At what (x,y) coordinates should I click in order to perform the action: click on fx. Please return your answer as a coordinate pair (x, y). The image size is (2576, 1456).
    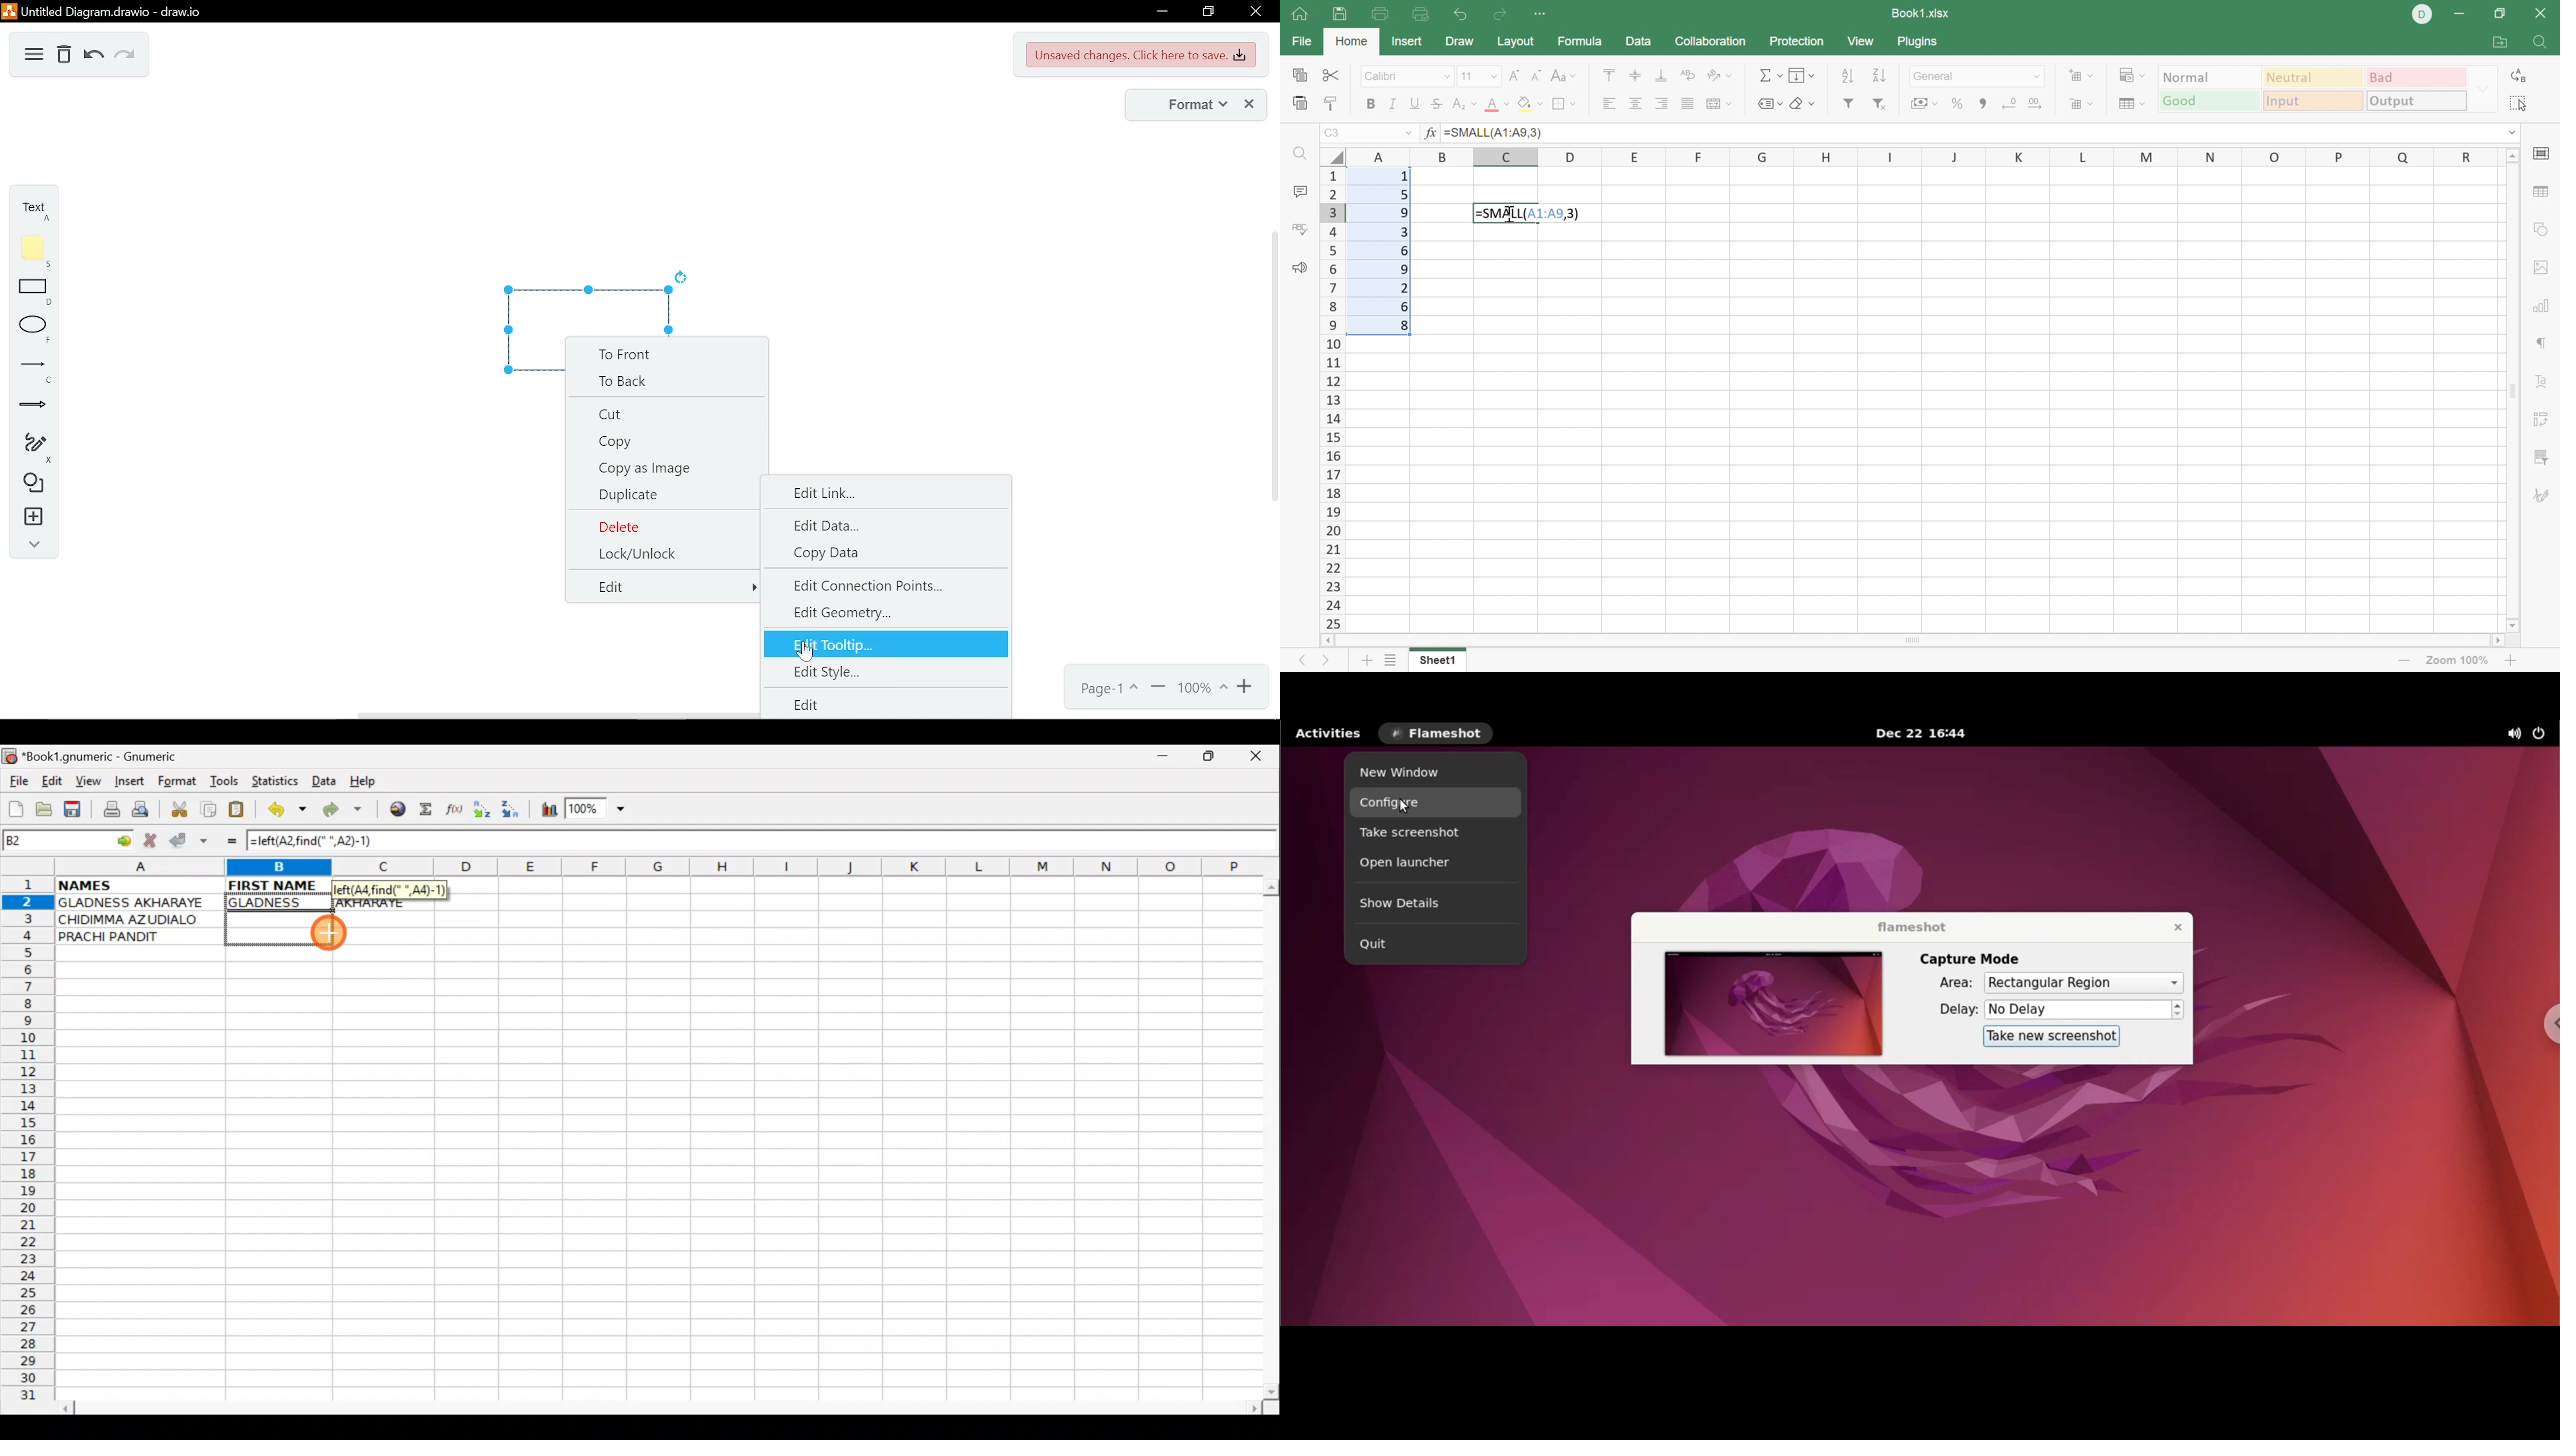
    Looking at the image, I should click on (1431, 132).